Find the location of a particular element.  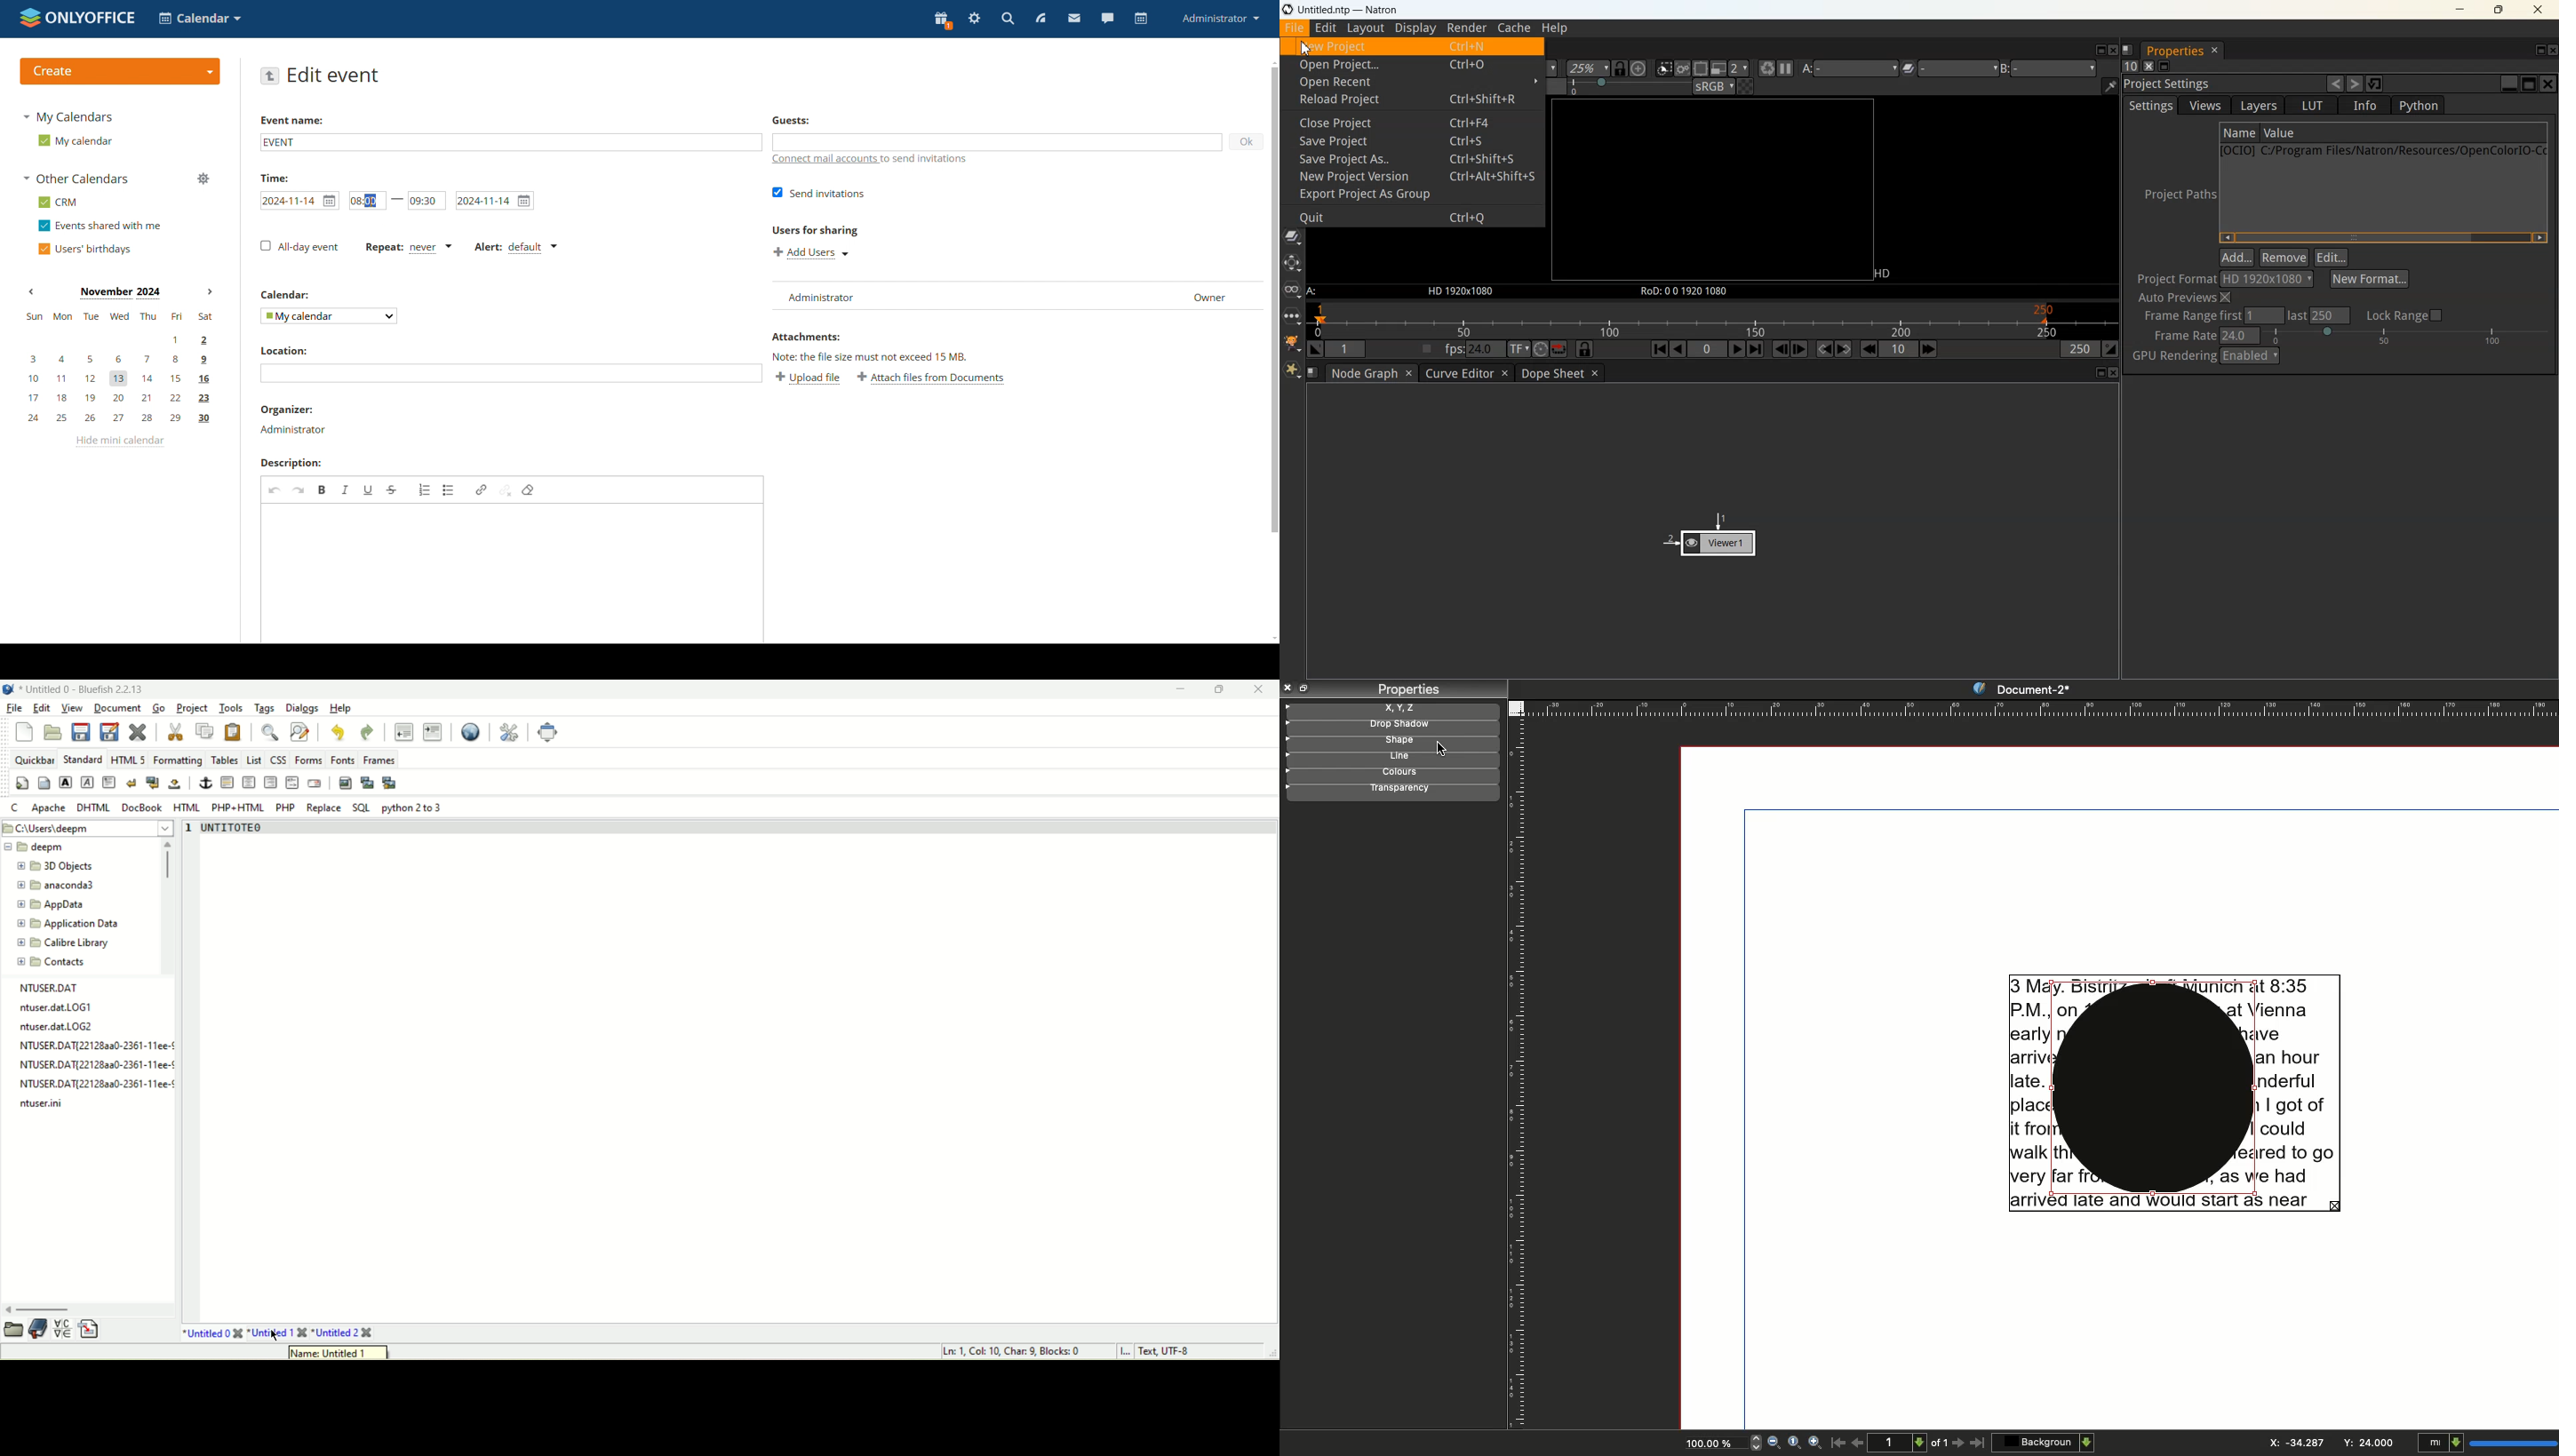

event repetition is located at coordinates (407, 248).